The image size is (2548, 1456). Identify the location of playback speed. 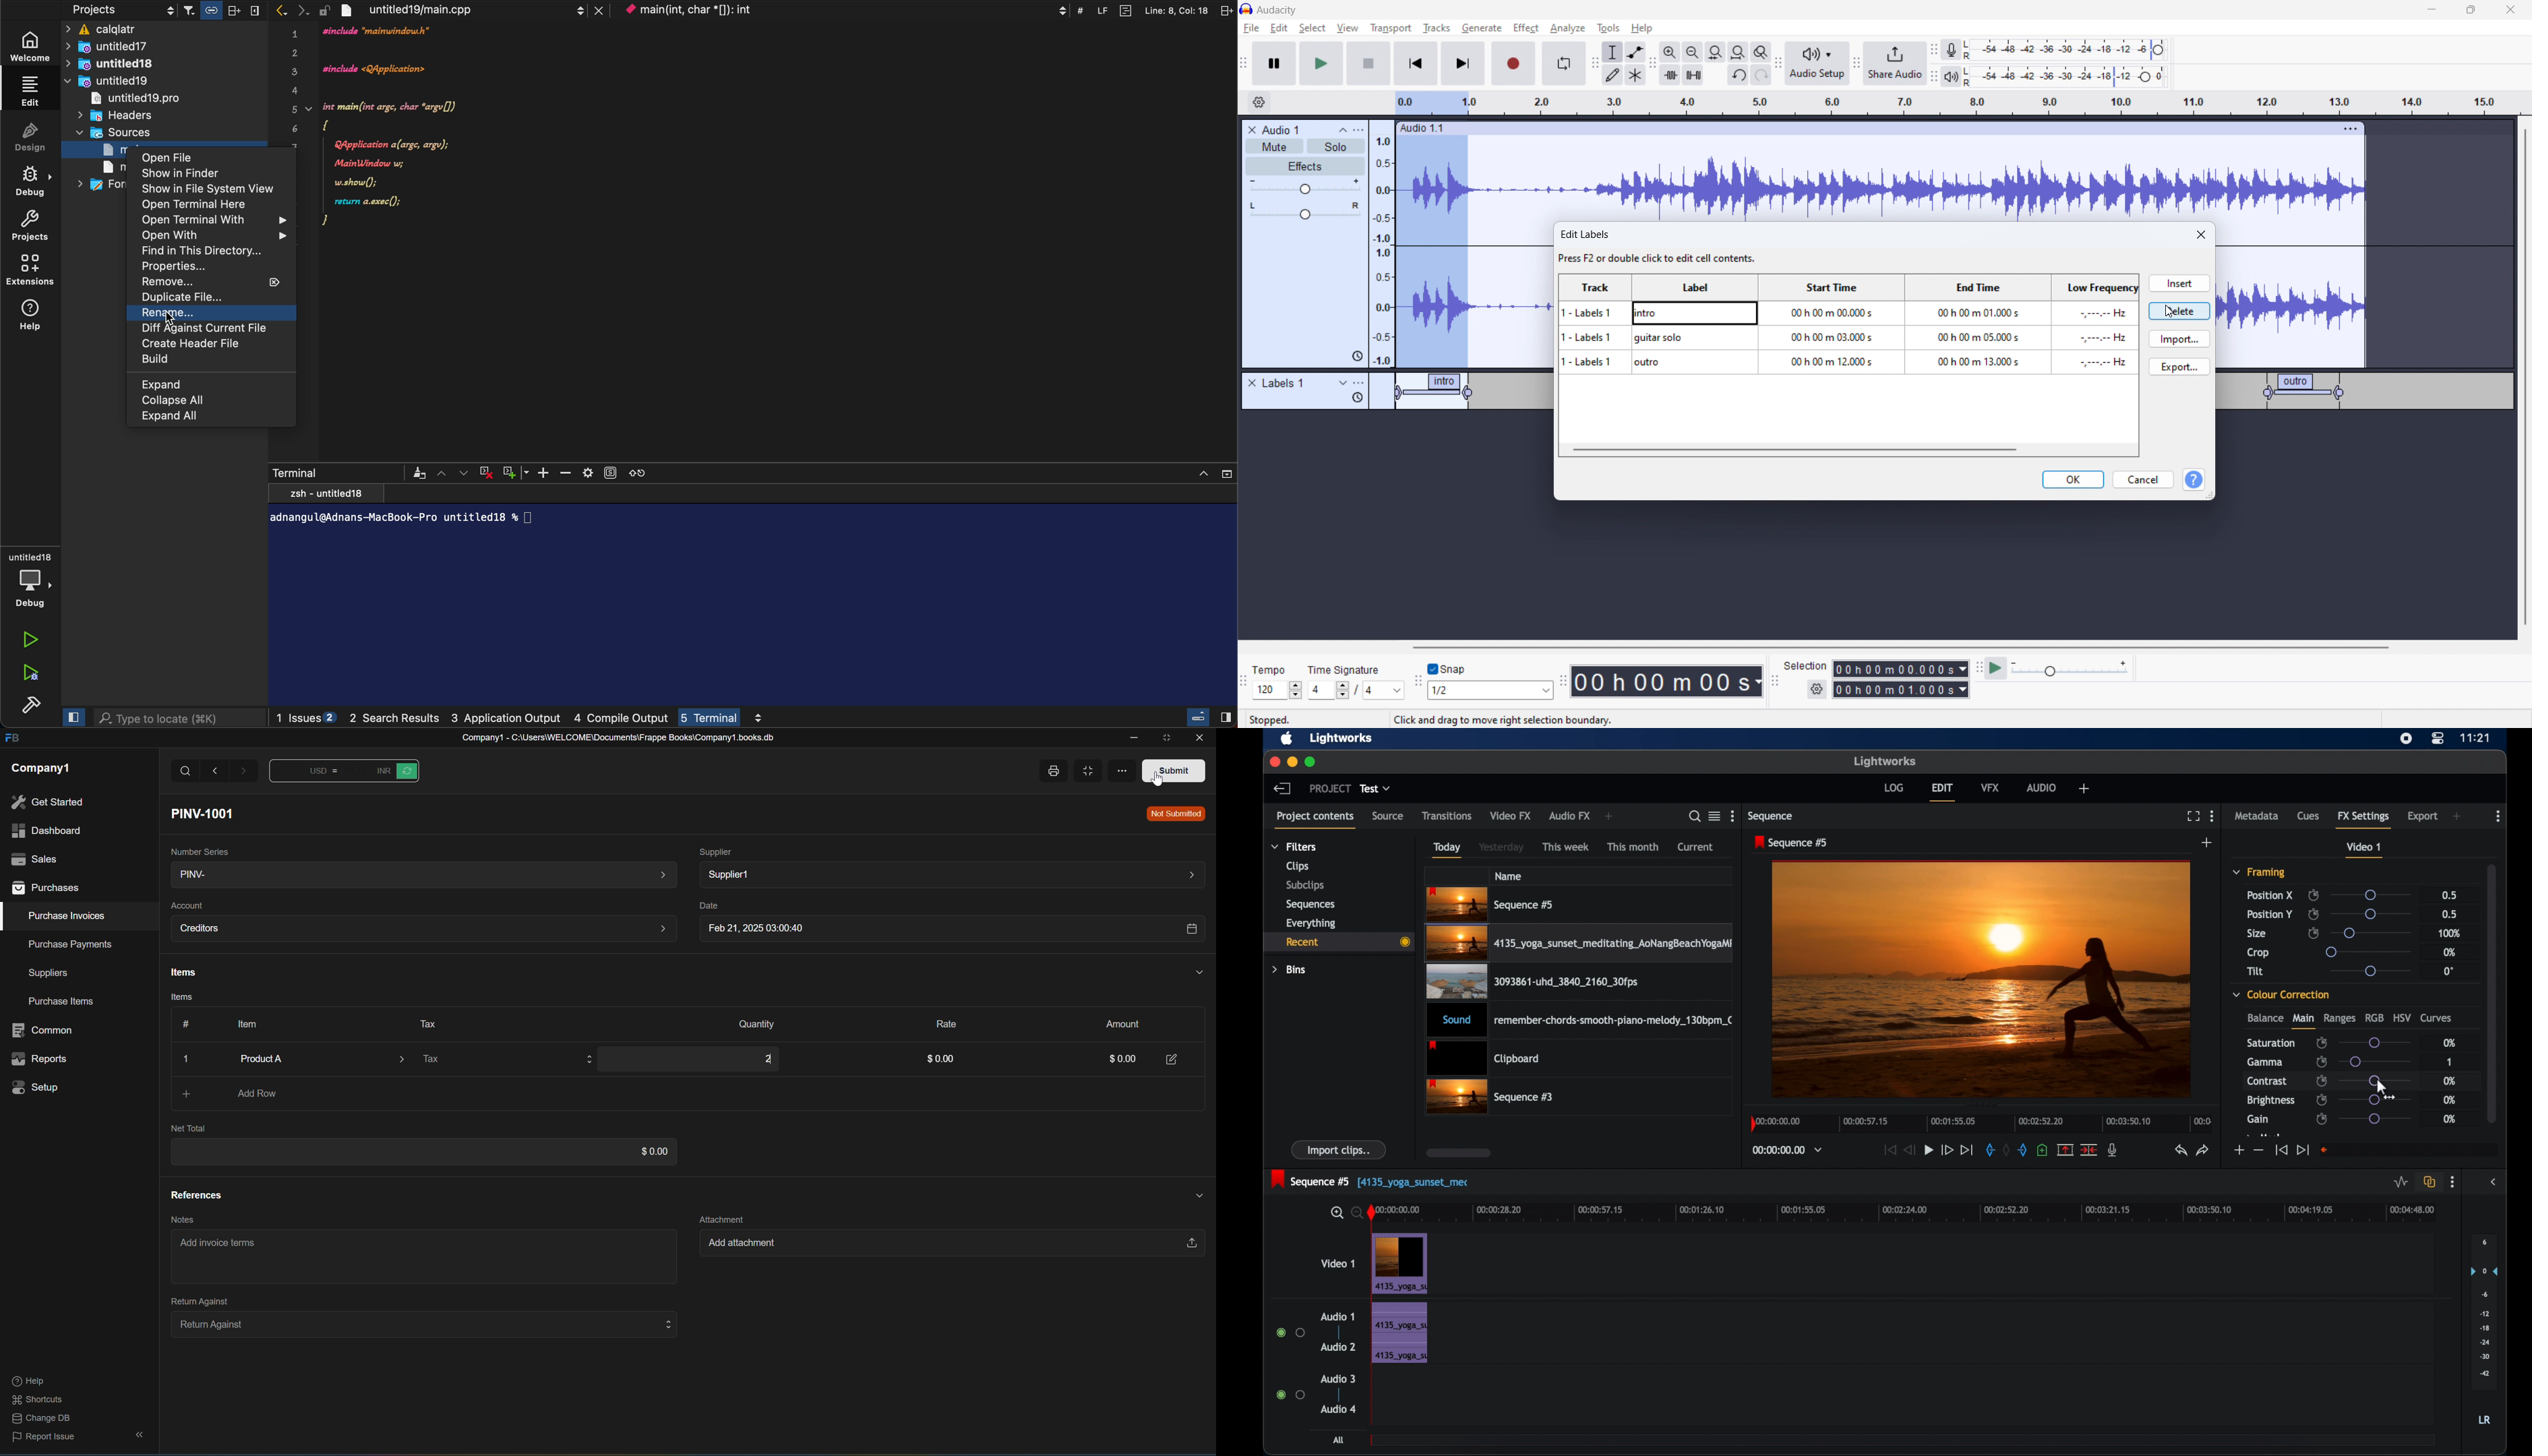
(2069, 668).